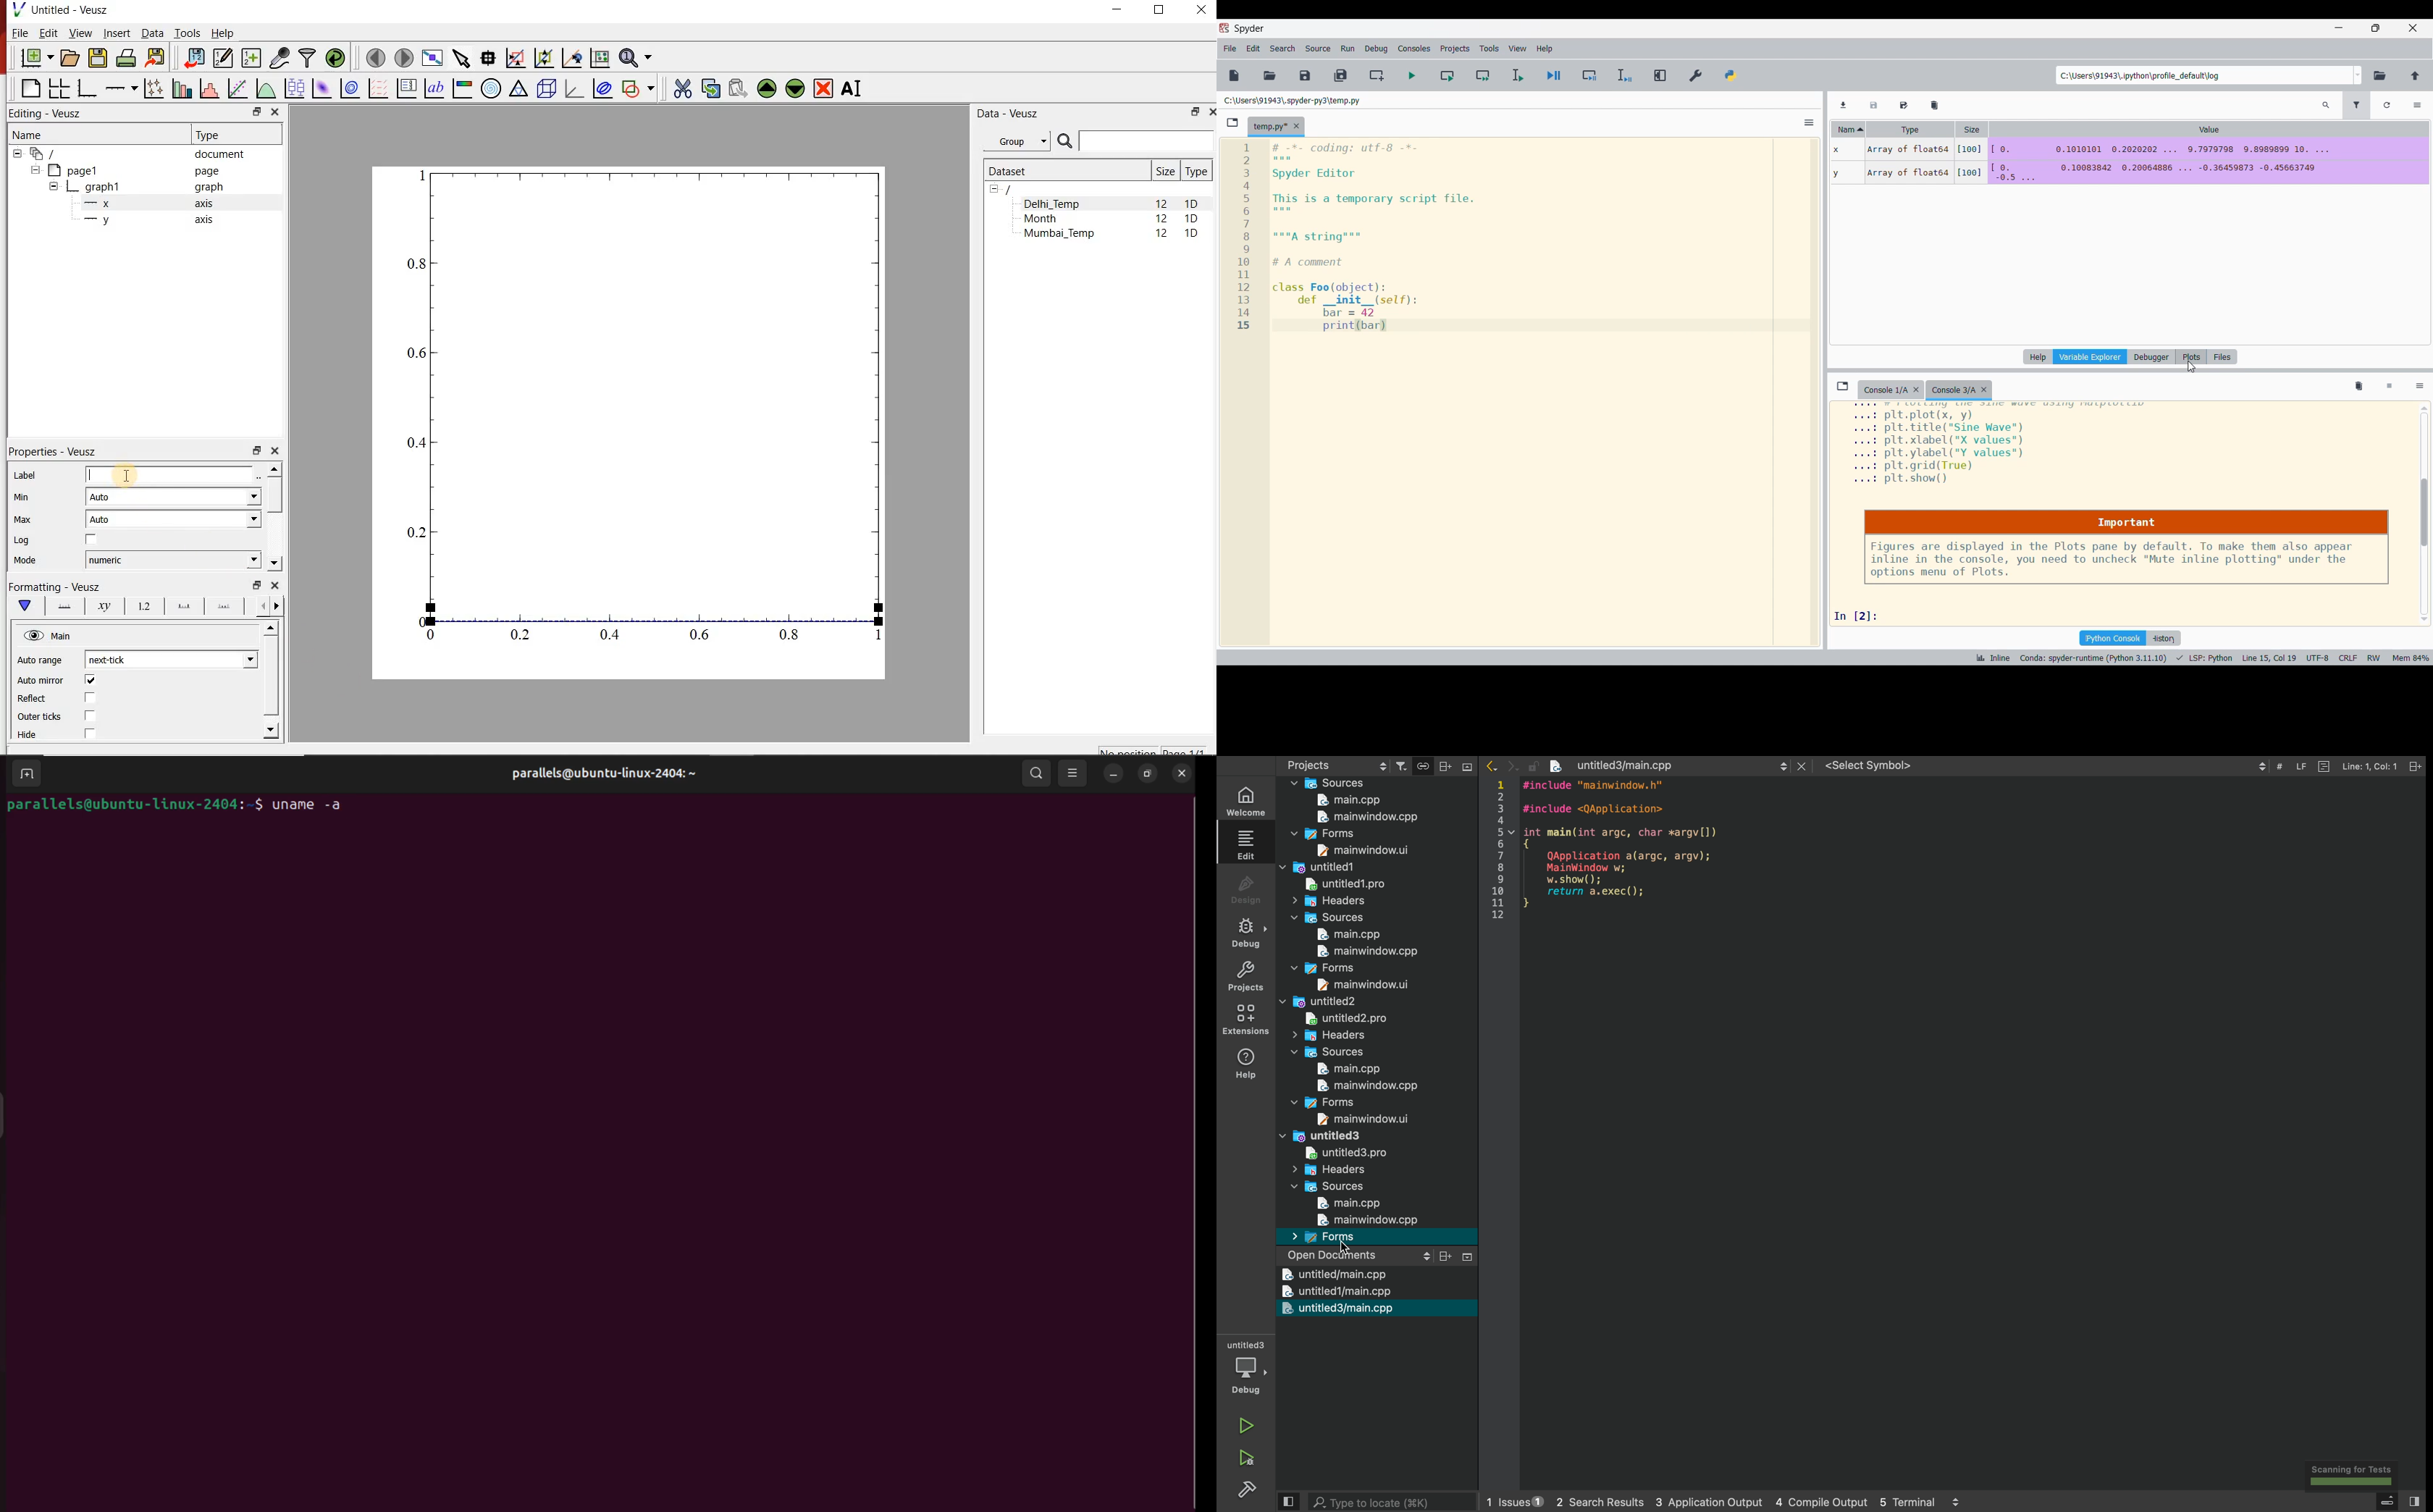 The height and width of the screenshot is (1512, 2436). Describe the element at coordinates (2191, 357) in the screenshot. I see `Plots` at that location.